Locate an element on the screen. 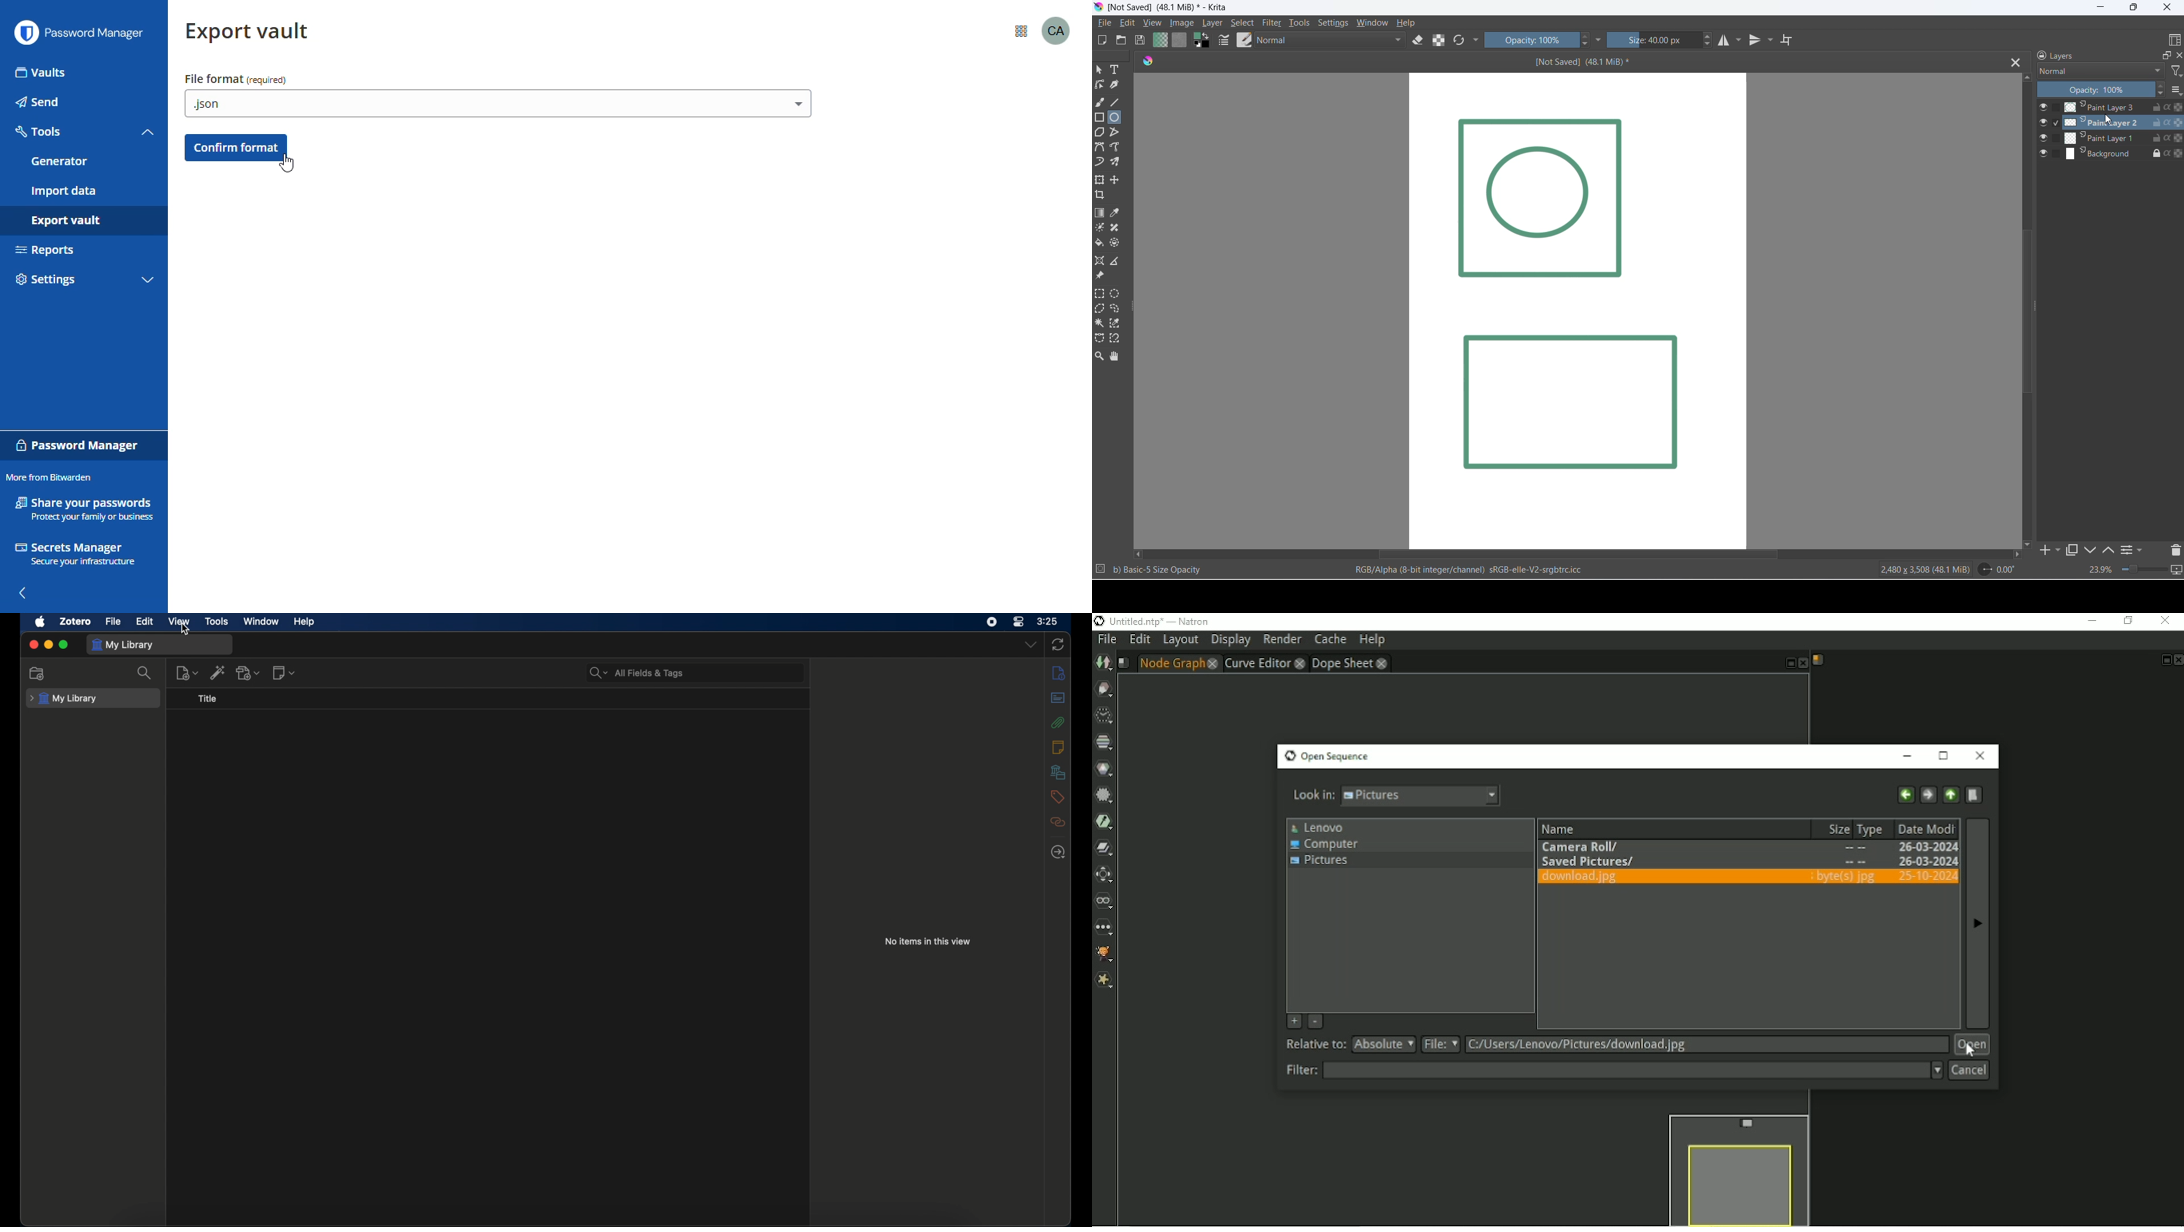 The image size is (2184, 1232). preserve alpha is located at coordinates (2173, 107).